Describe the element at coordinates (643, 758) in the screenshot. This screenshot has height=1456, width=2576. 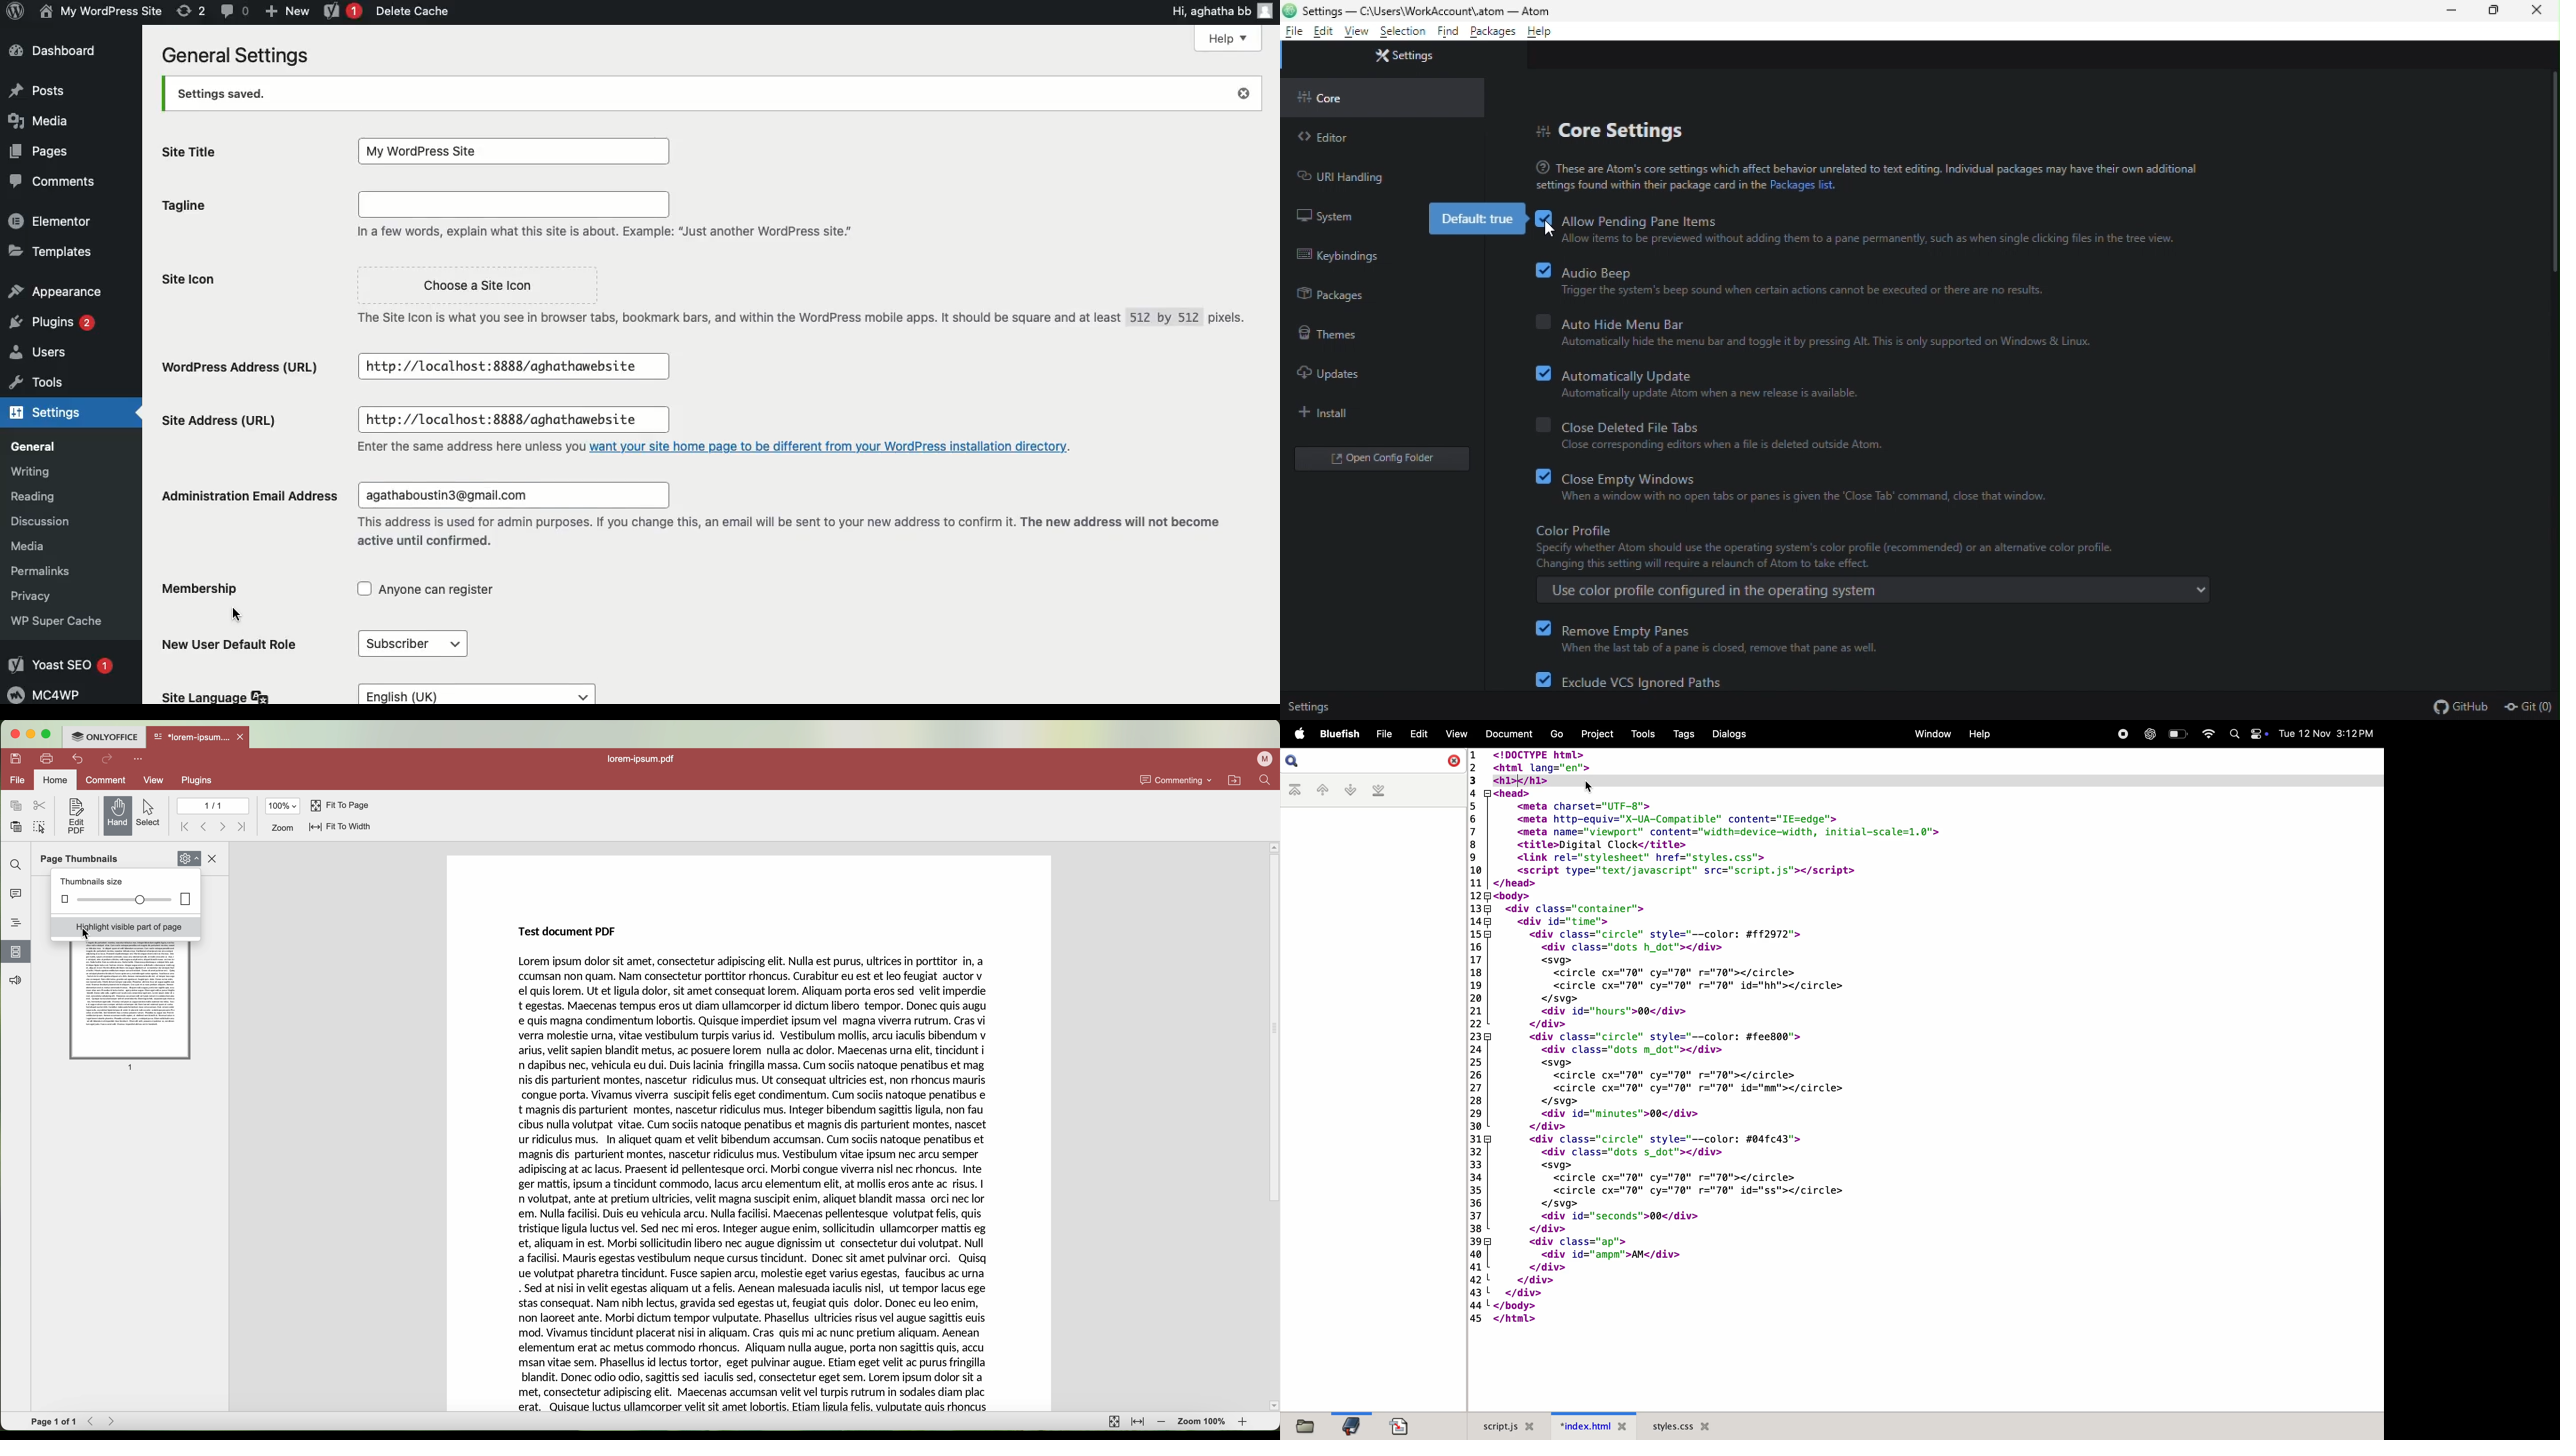
I see `lorem-ipsum.pdf` at that location.